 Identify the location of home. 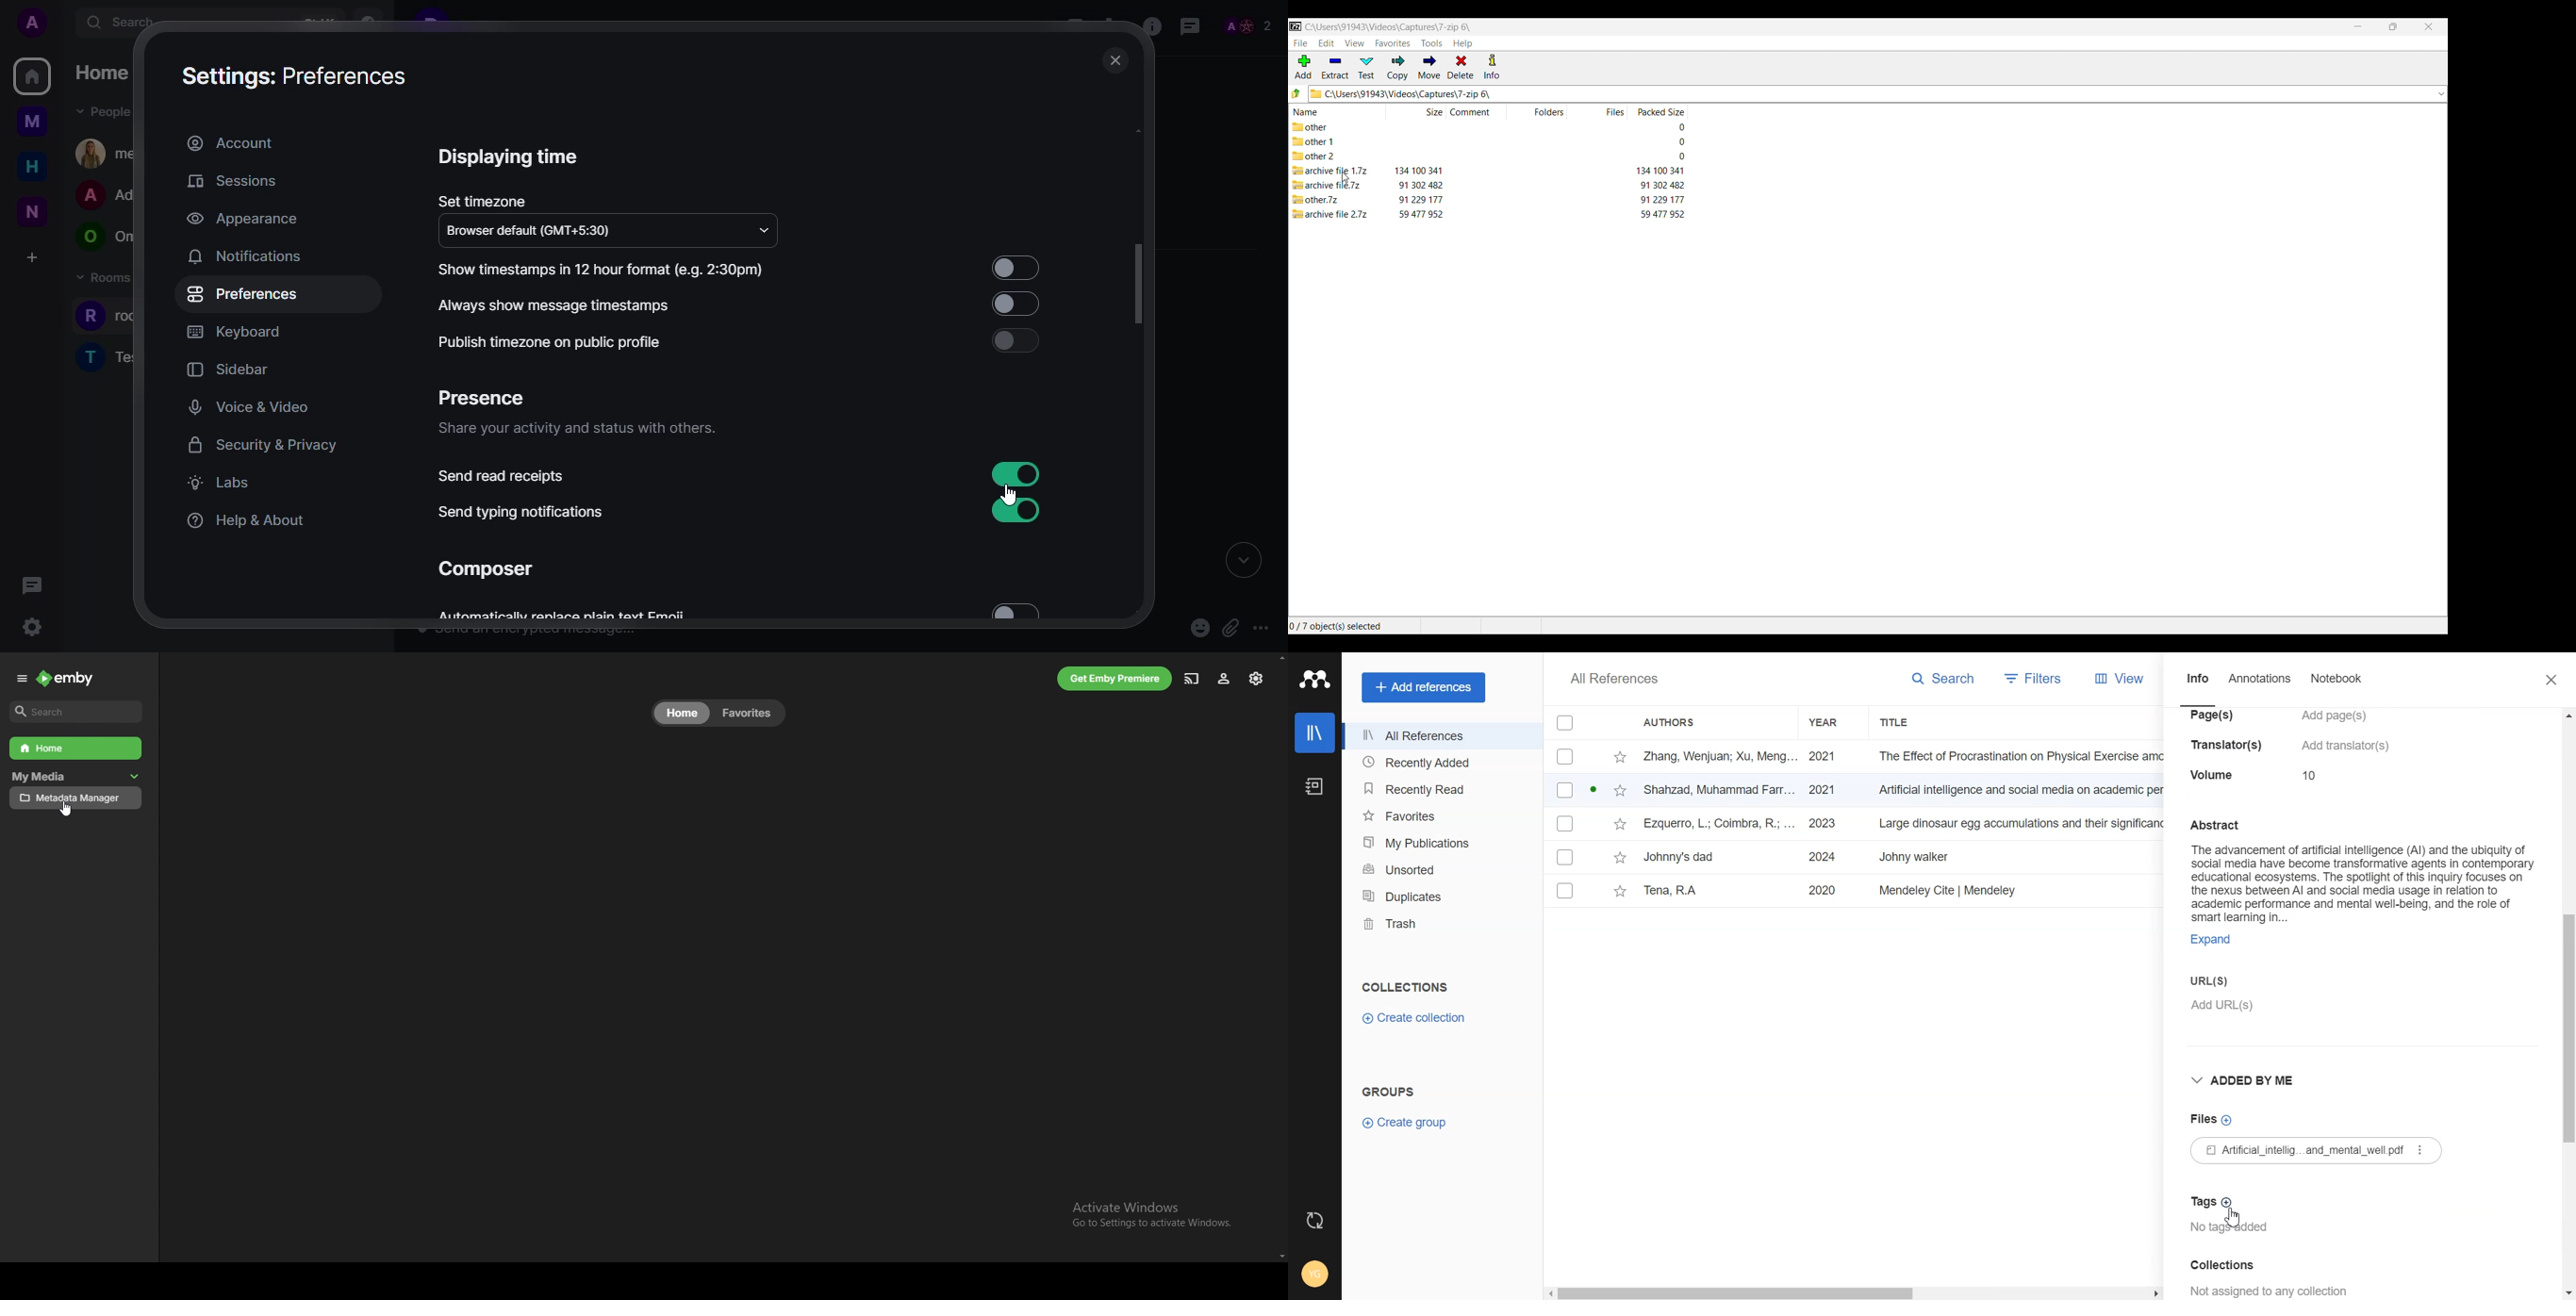
(682, 713).